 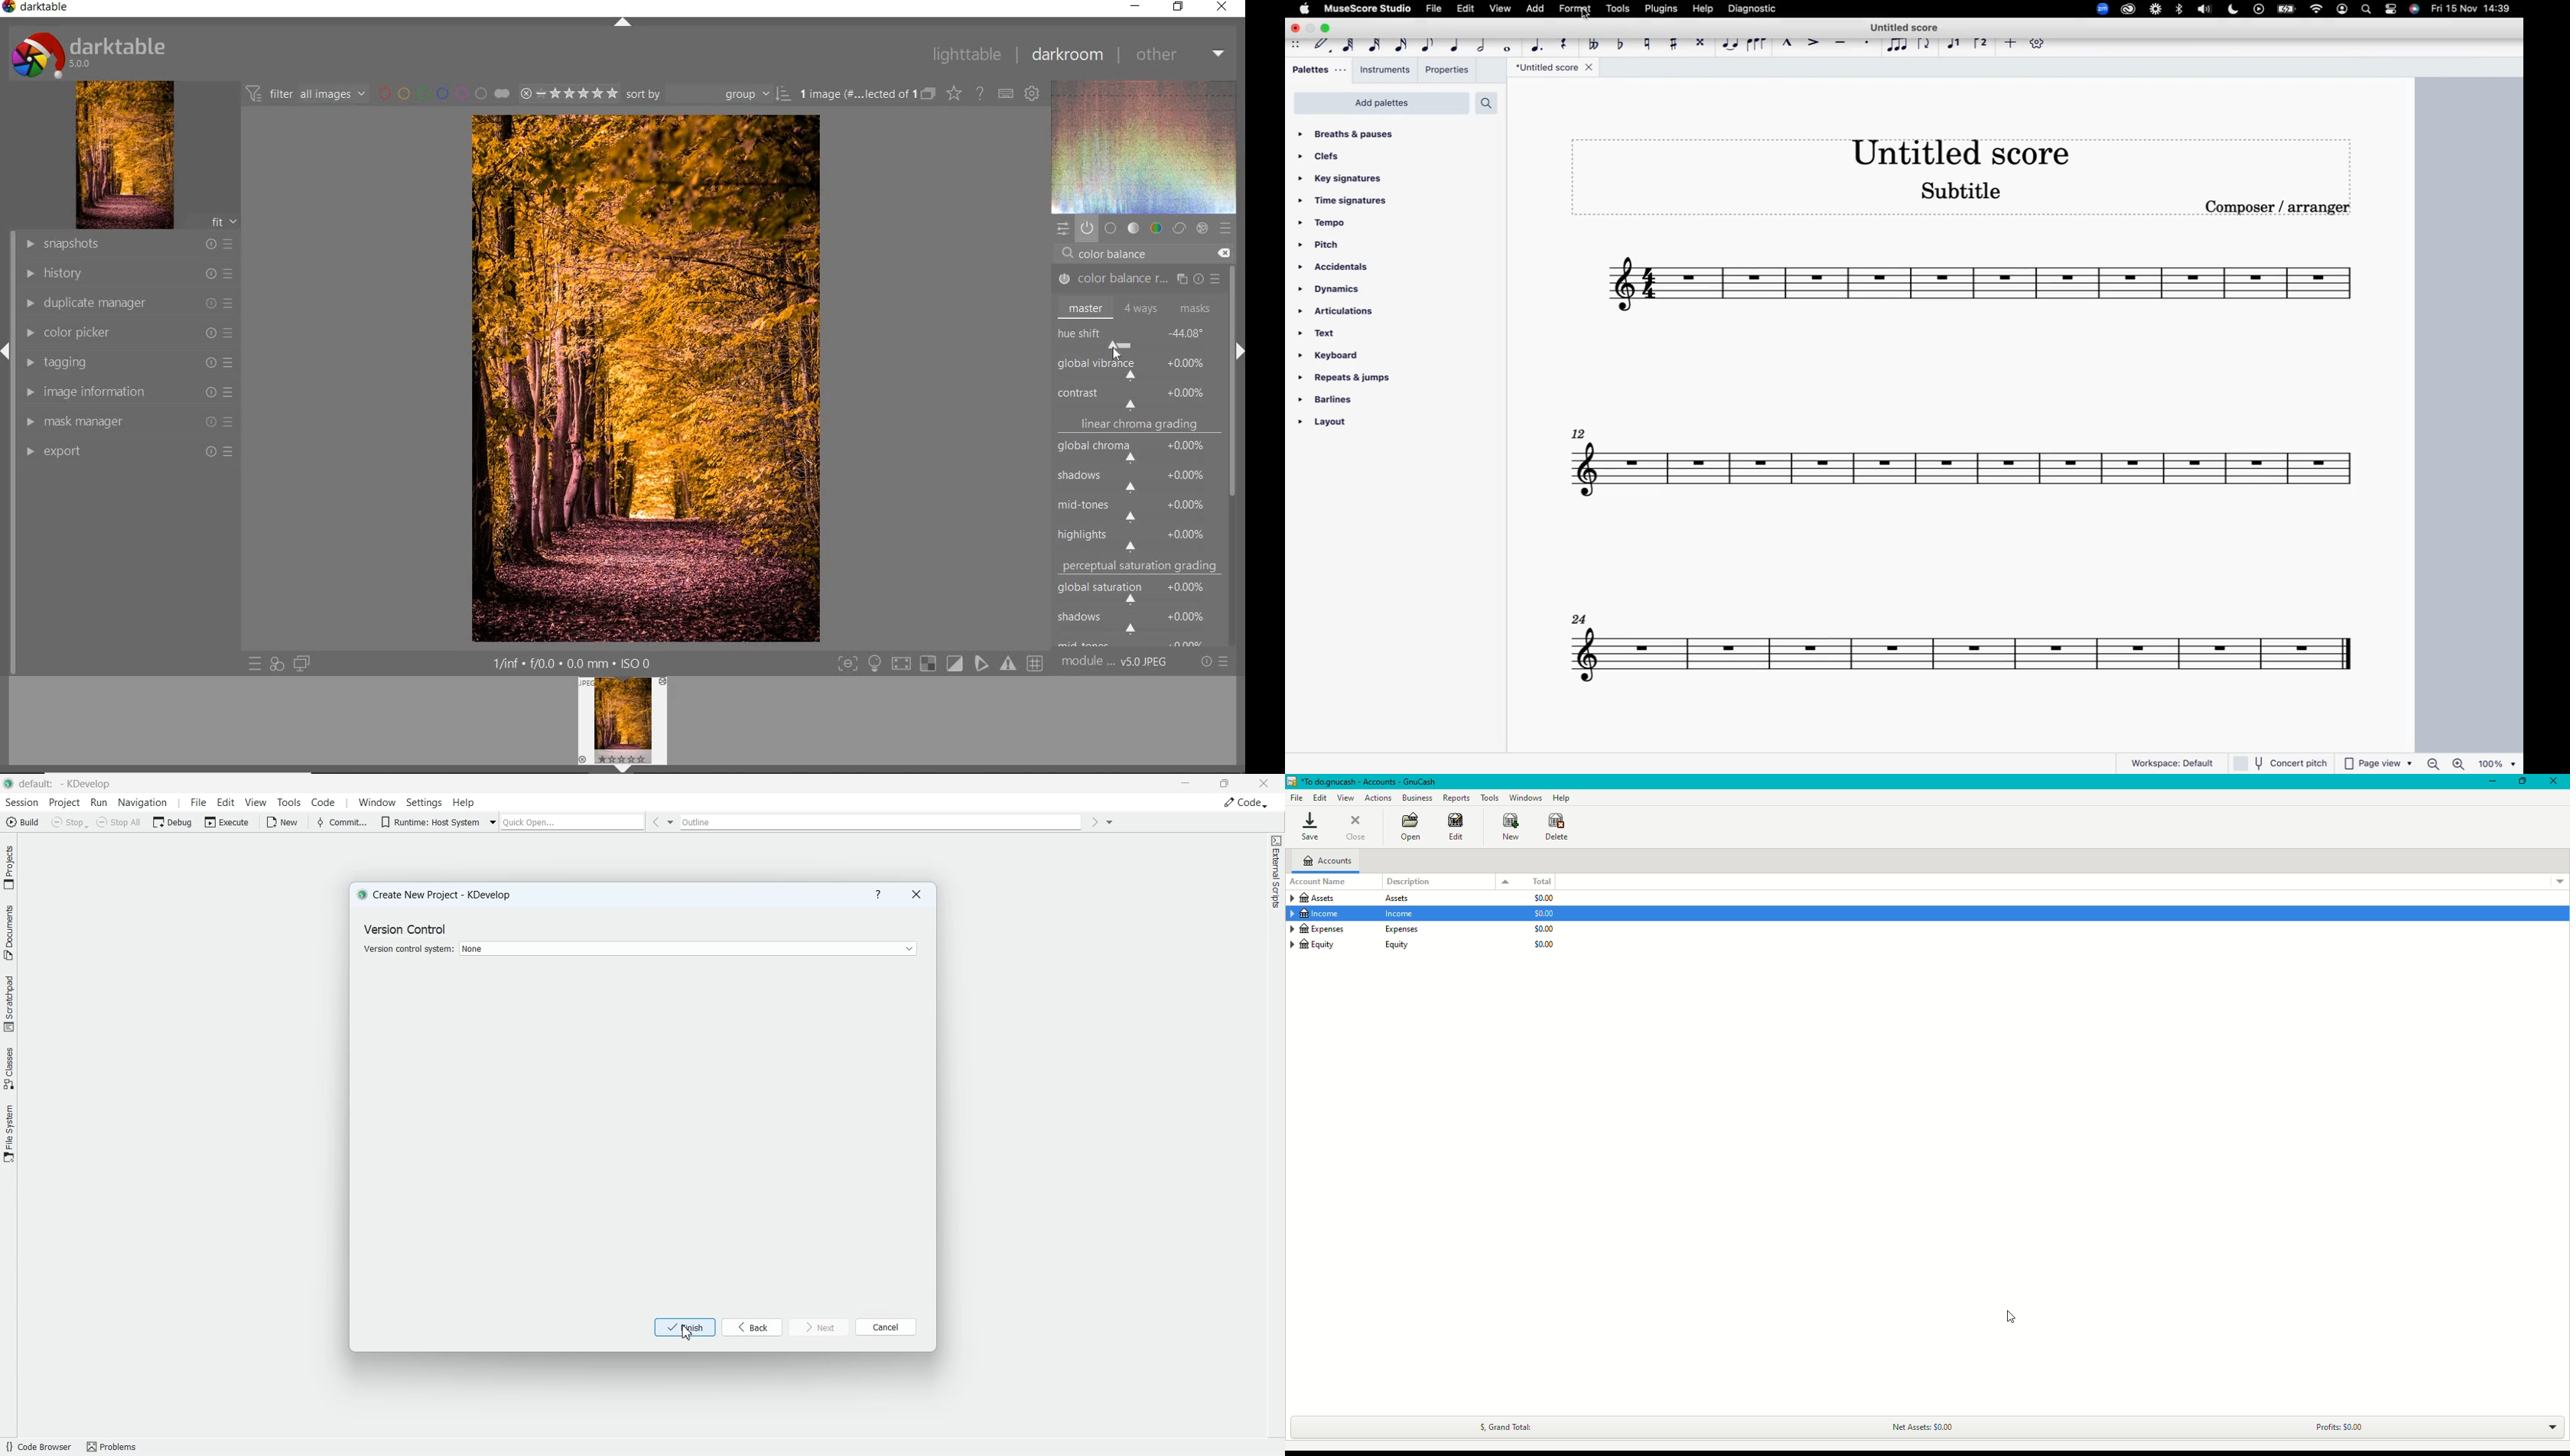 I want to click on snapshots, so click(x=131, y=245).